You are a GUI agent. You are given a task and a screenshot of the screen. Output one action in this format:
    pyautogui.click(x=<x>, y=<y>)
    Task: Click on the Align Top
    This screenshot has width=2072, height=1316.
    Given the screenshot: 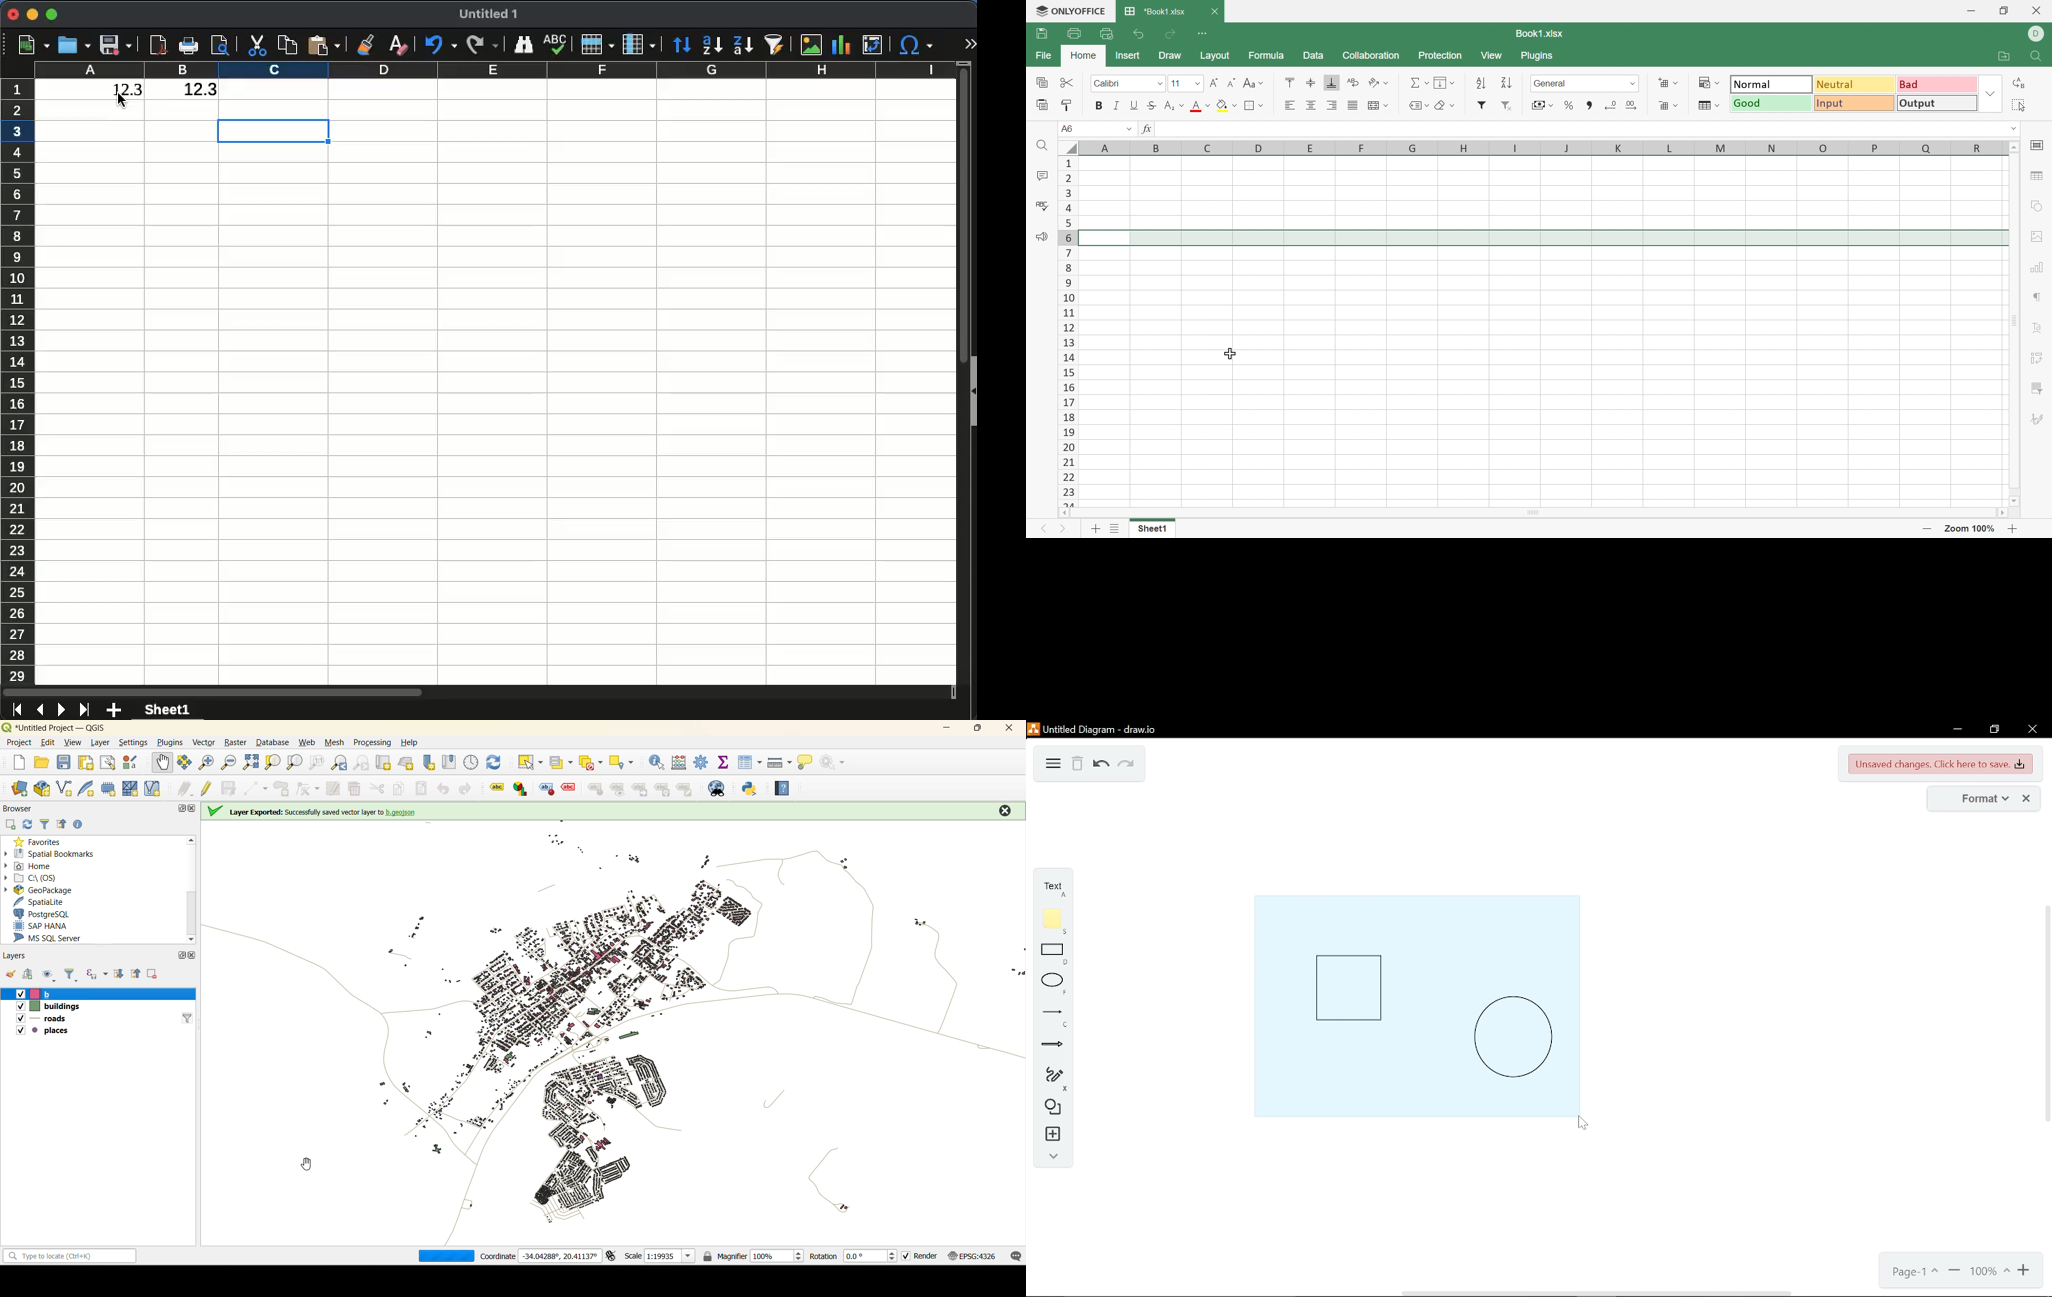 What is the action you would take?
    pyautogui.click(x=1290, y=82)
    